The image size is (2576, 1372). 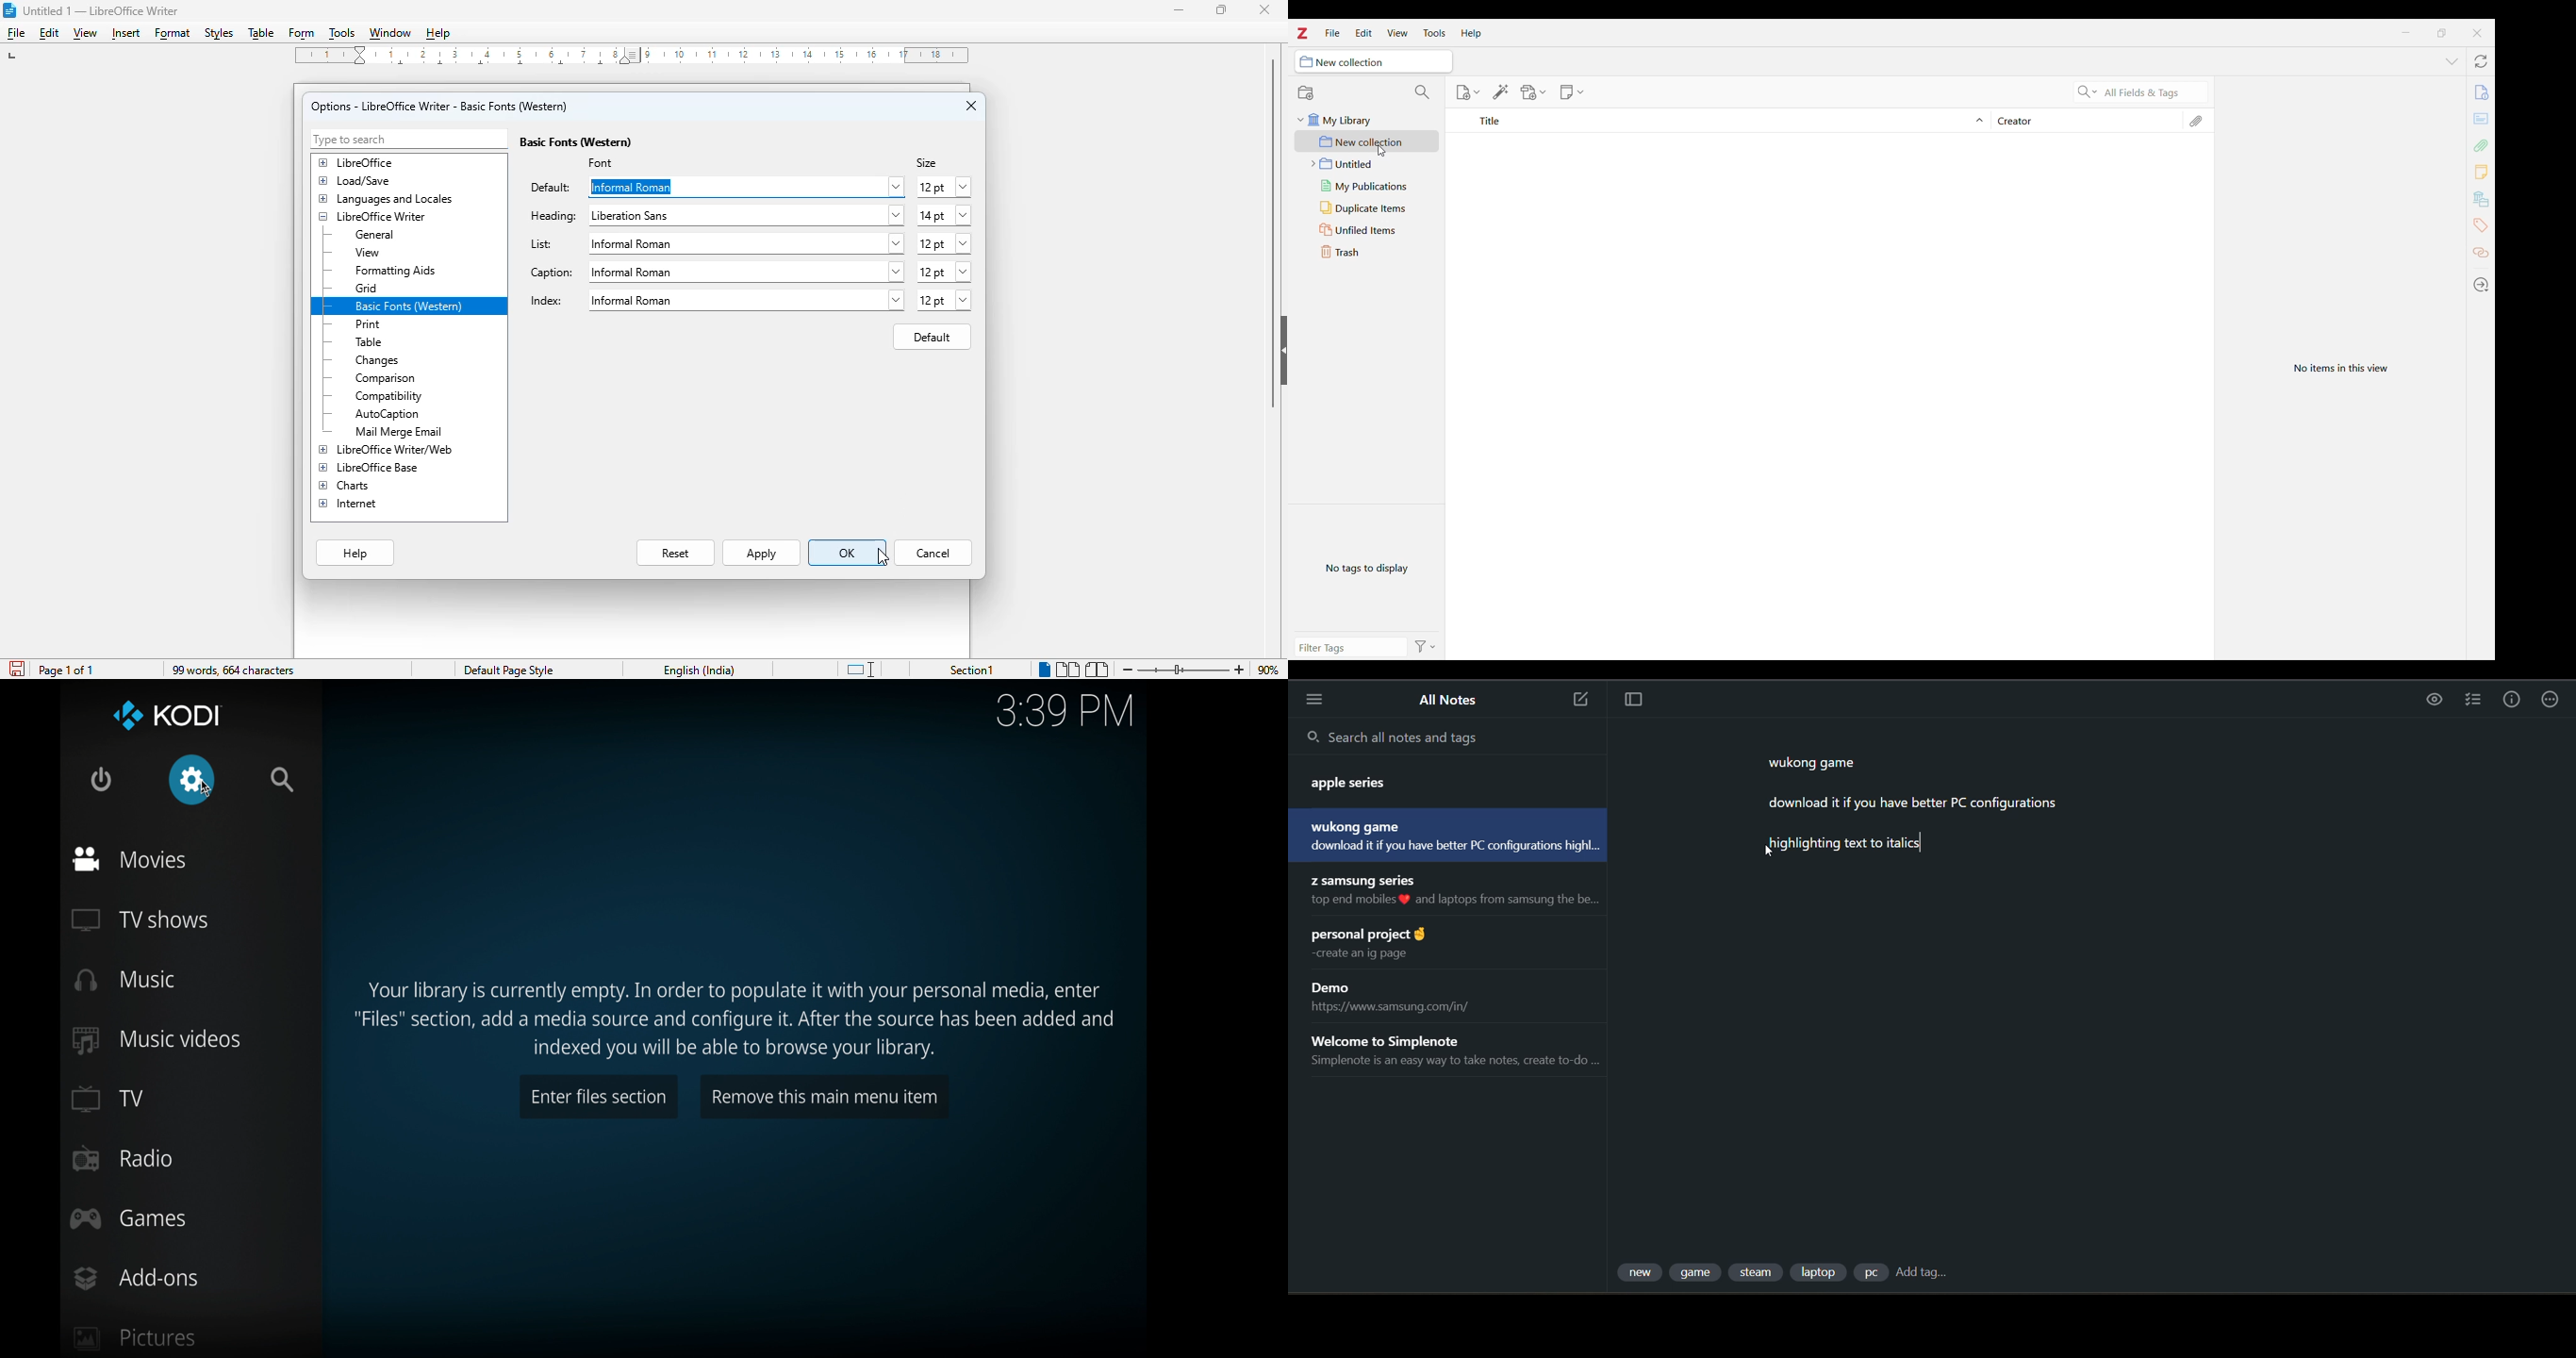 I want to click on note title and preview, so click(x=1460, y=893).